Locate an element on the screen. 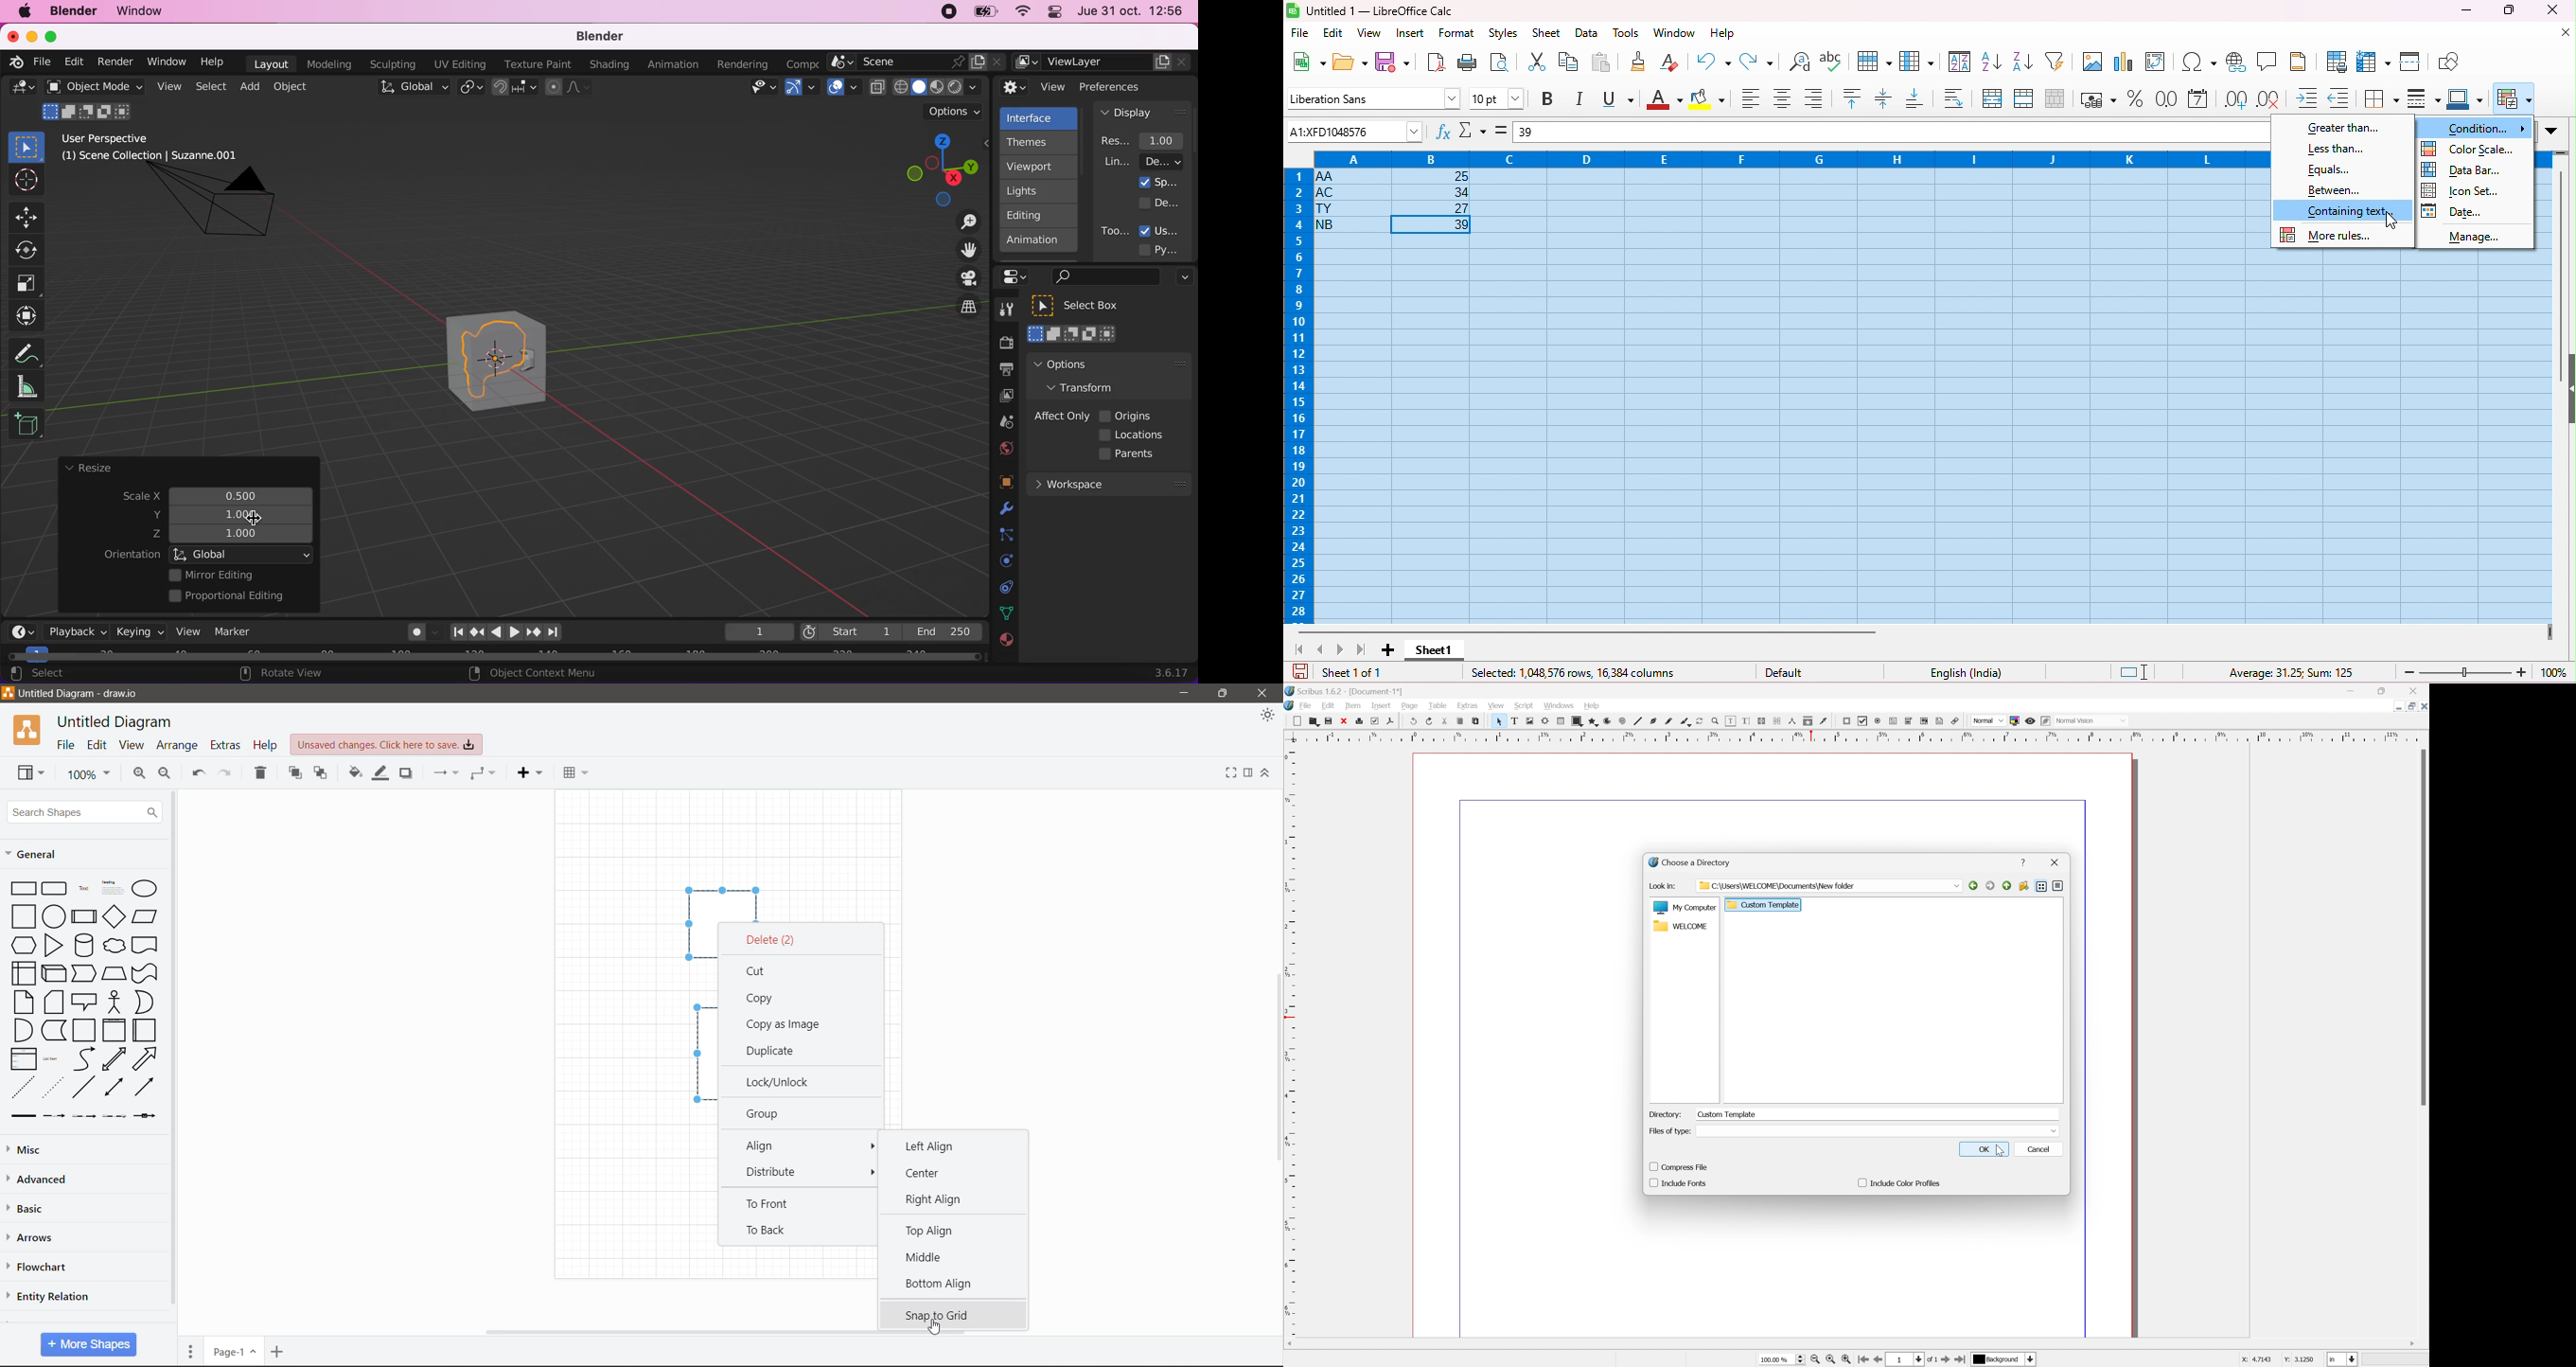 The image size is (2576, 1372). look in: is located at coordinates (1662, 886).